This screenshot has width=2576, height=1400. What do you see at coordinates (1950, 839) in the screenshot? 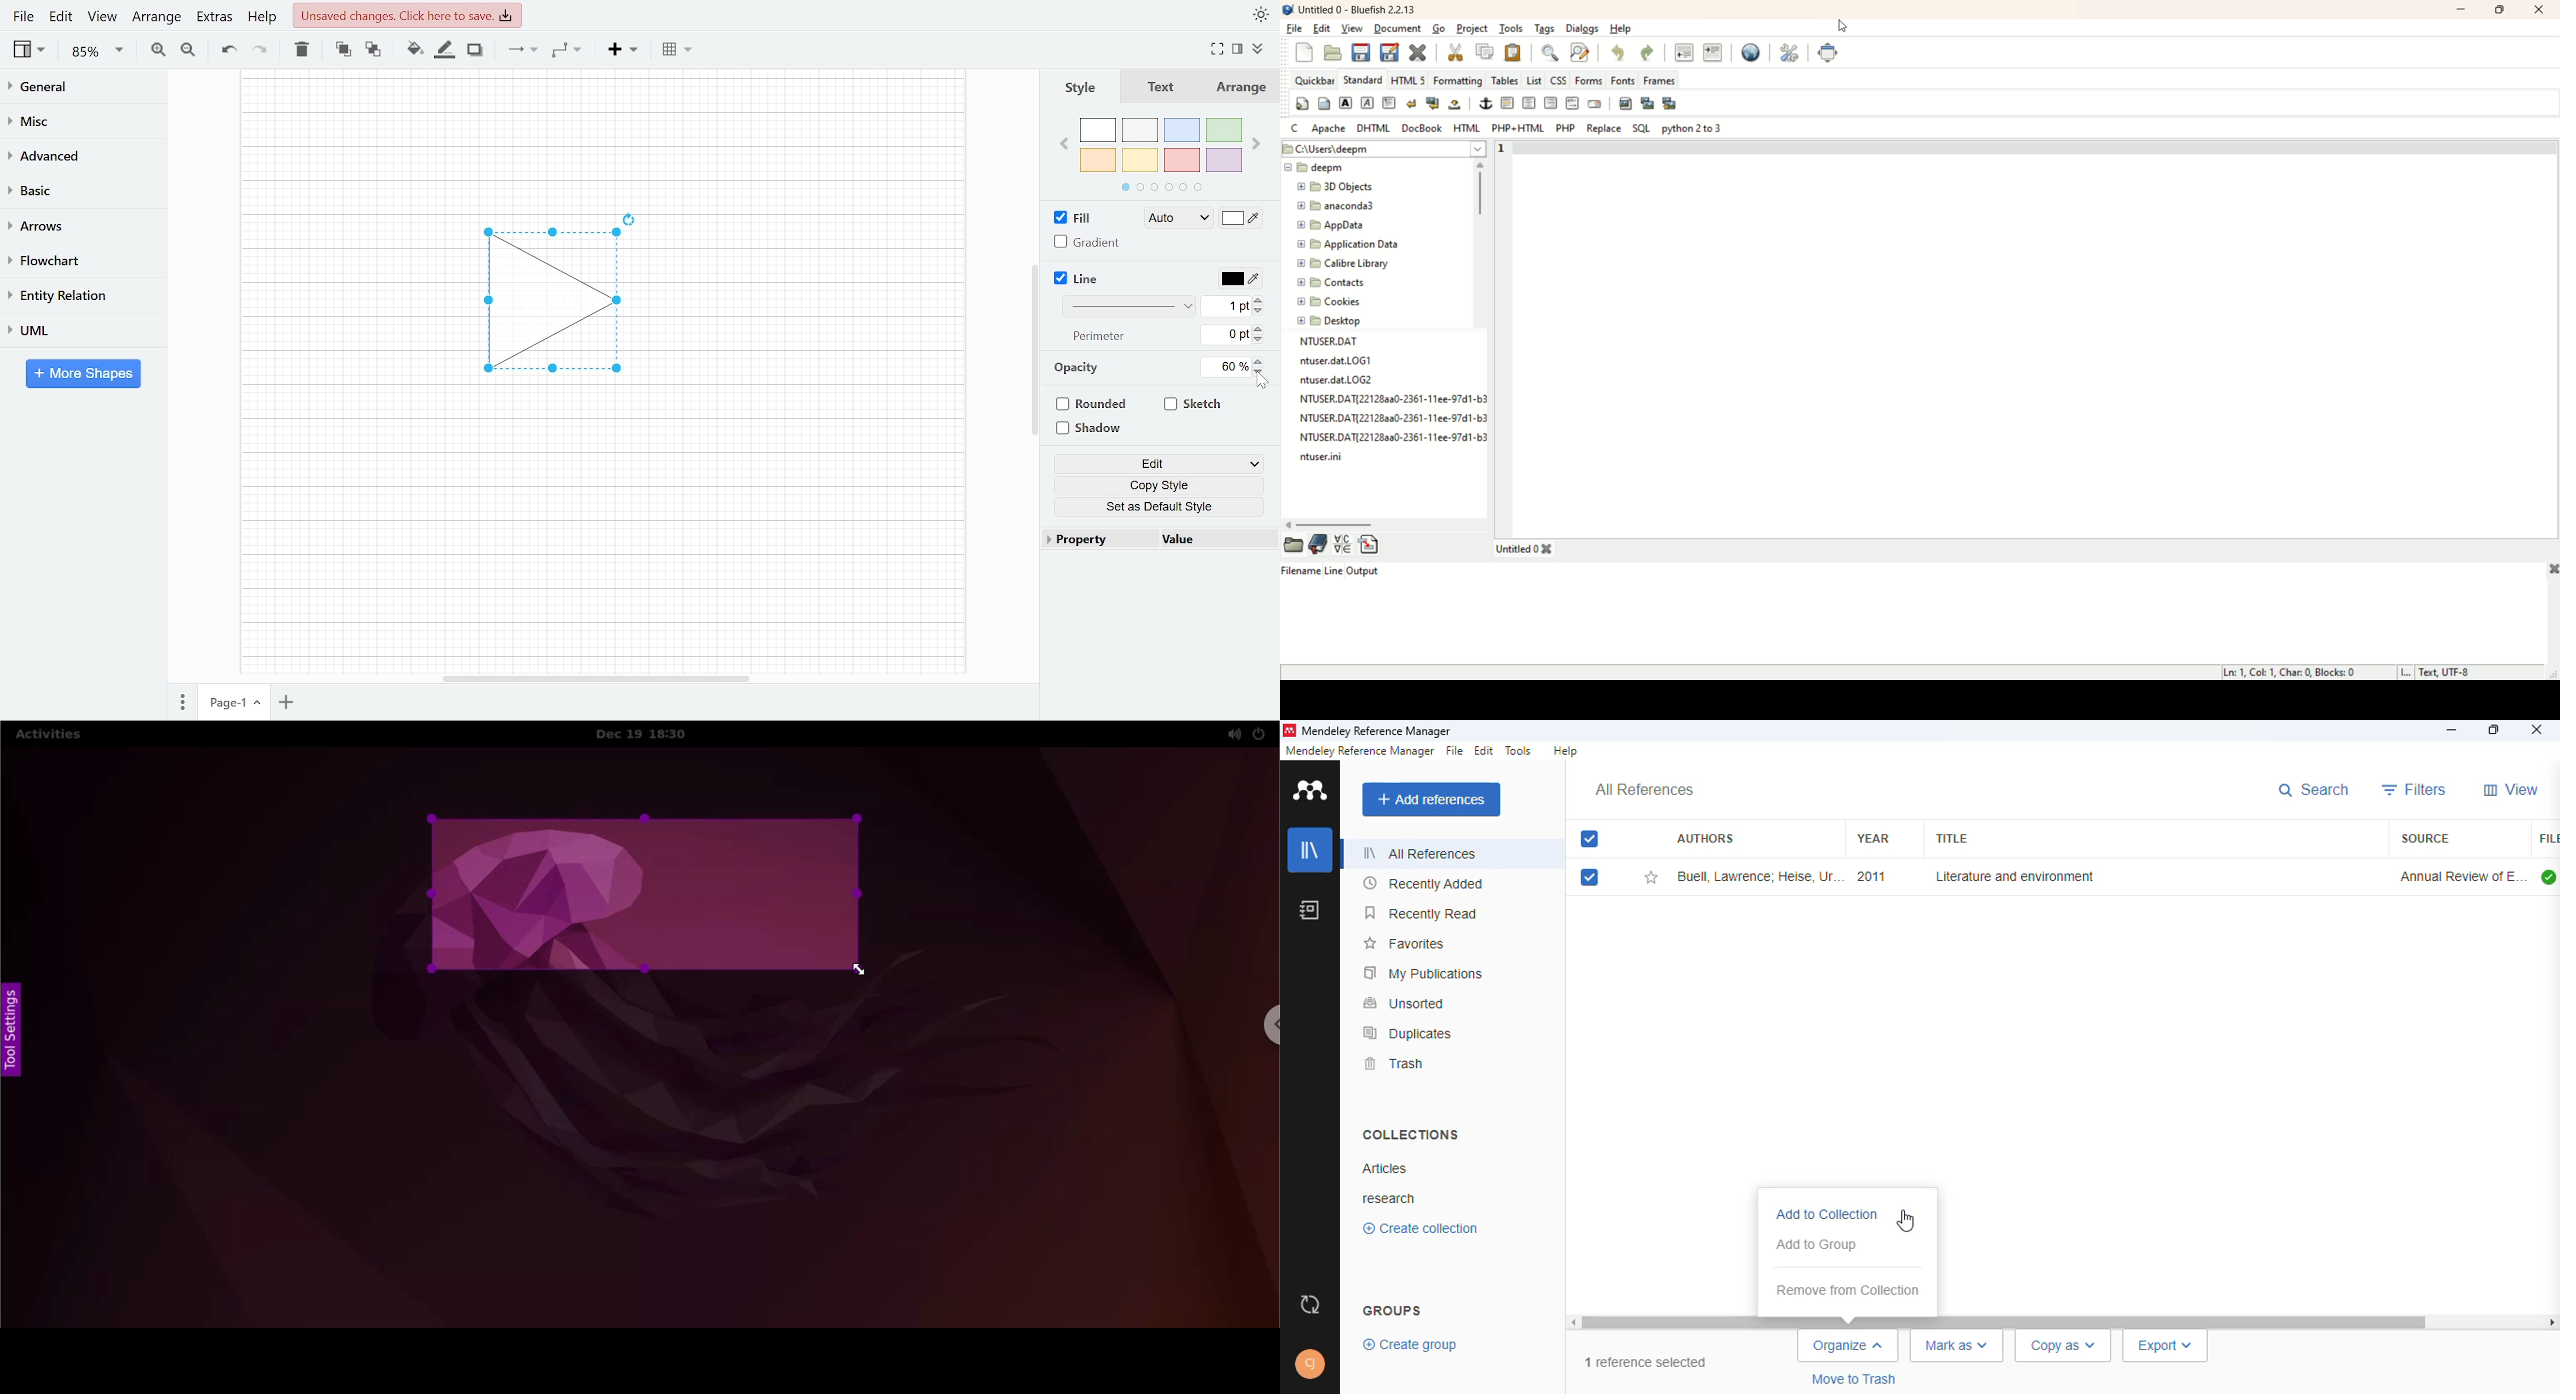
I see `title` at bounding box center [1950, 839].